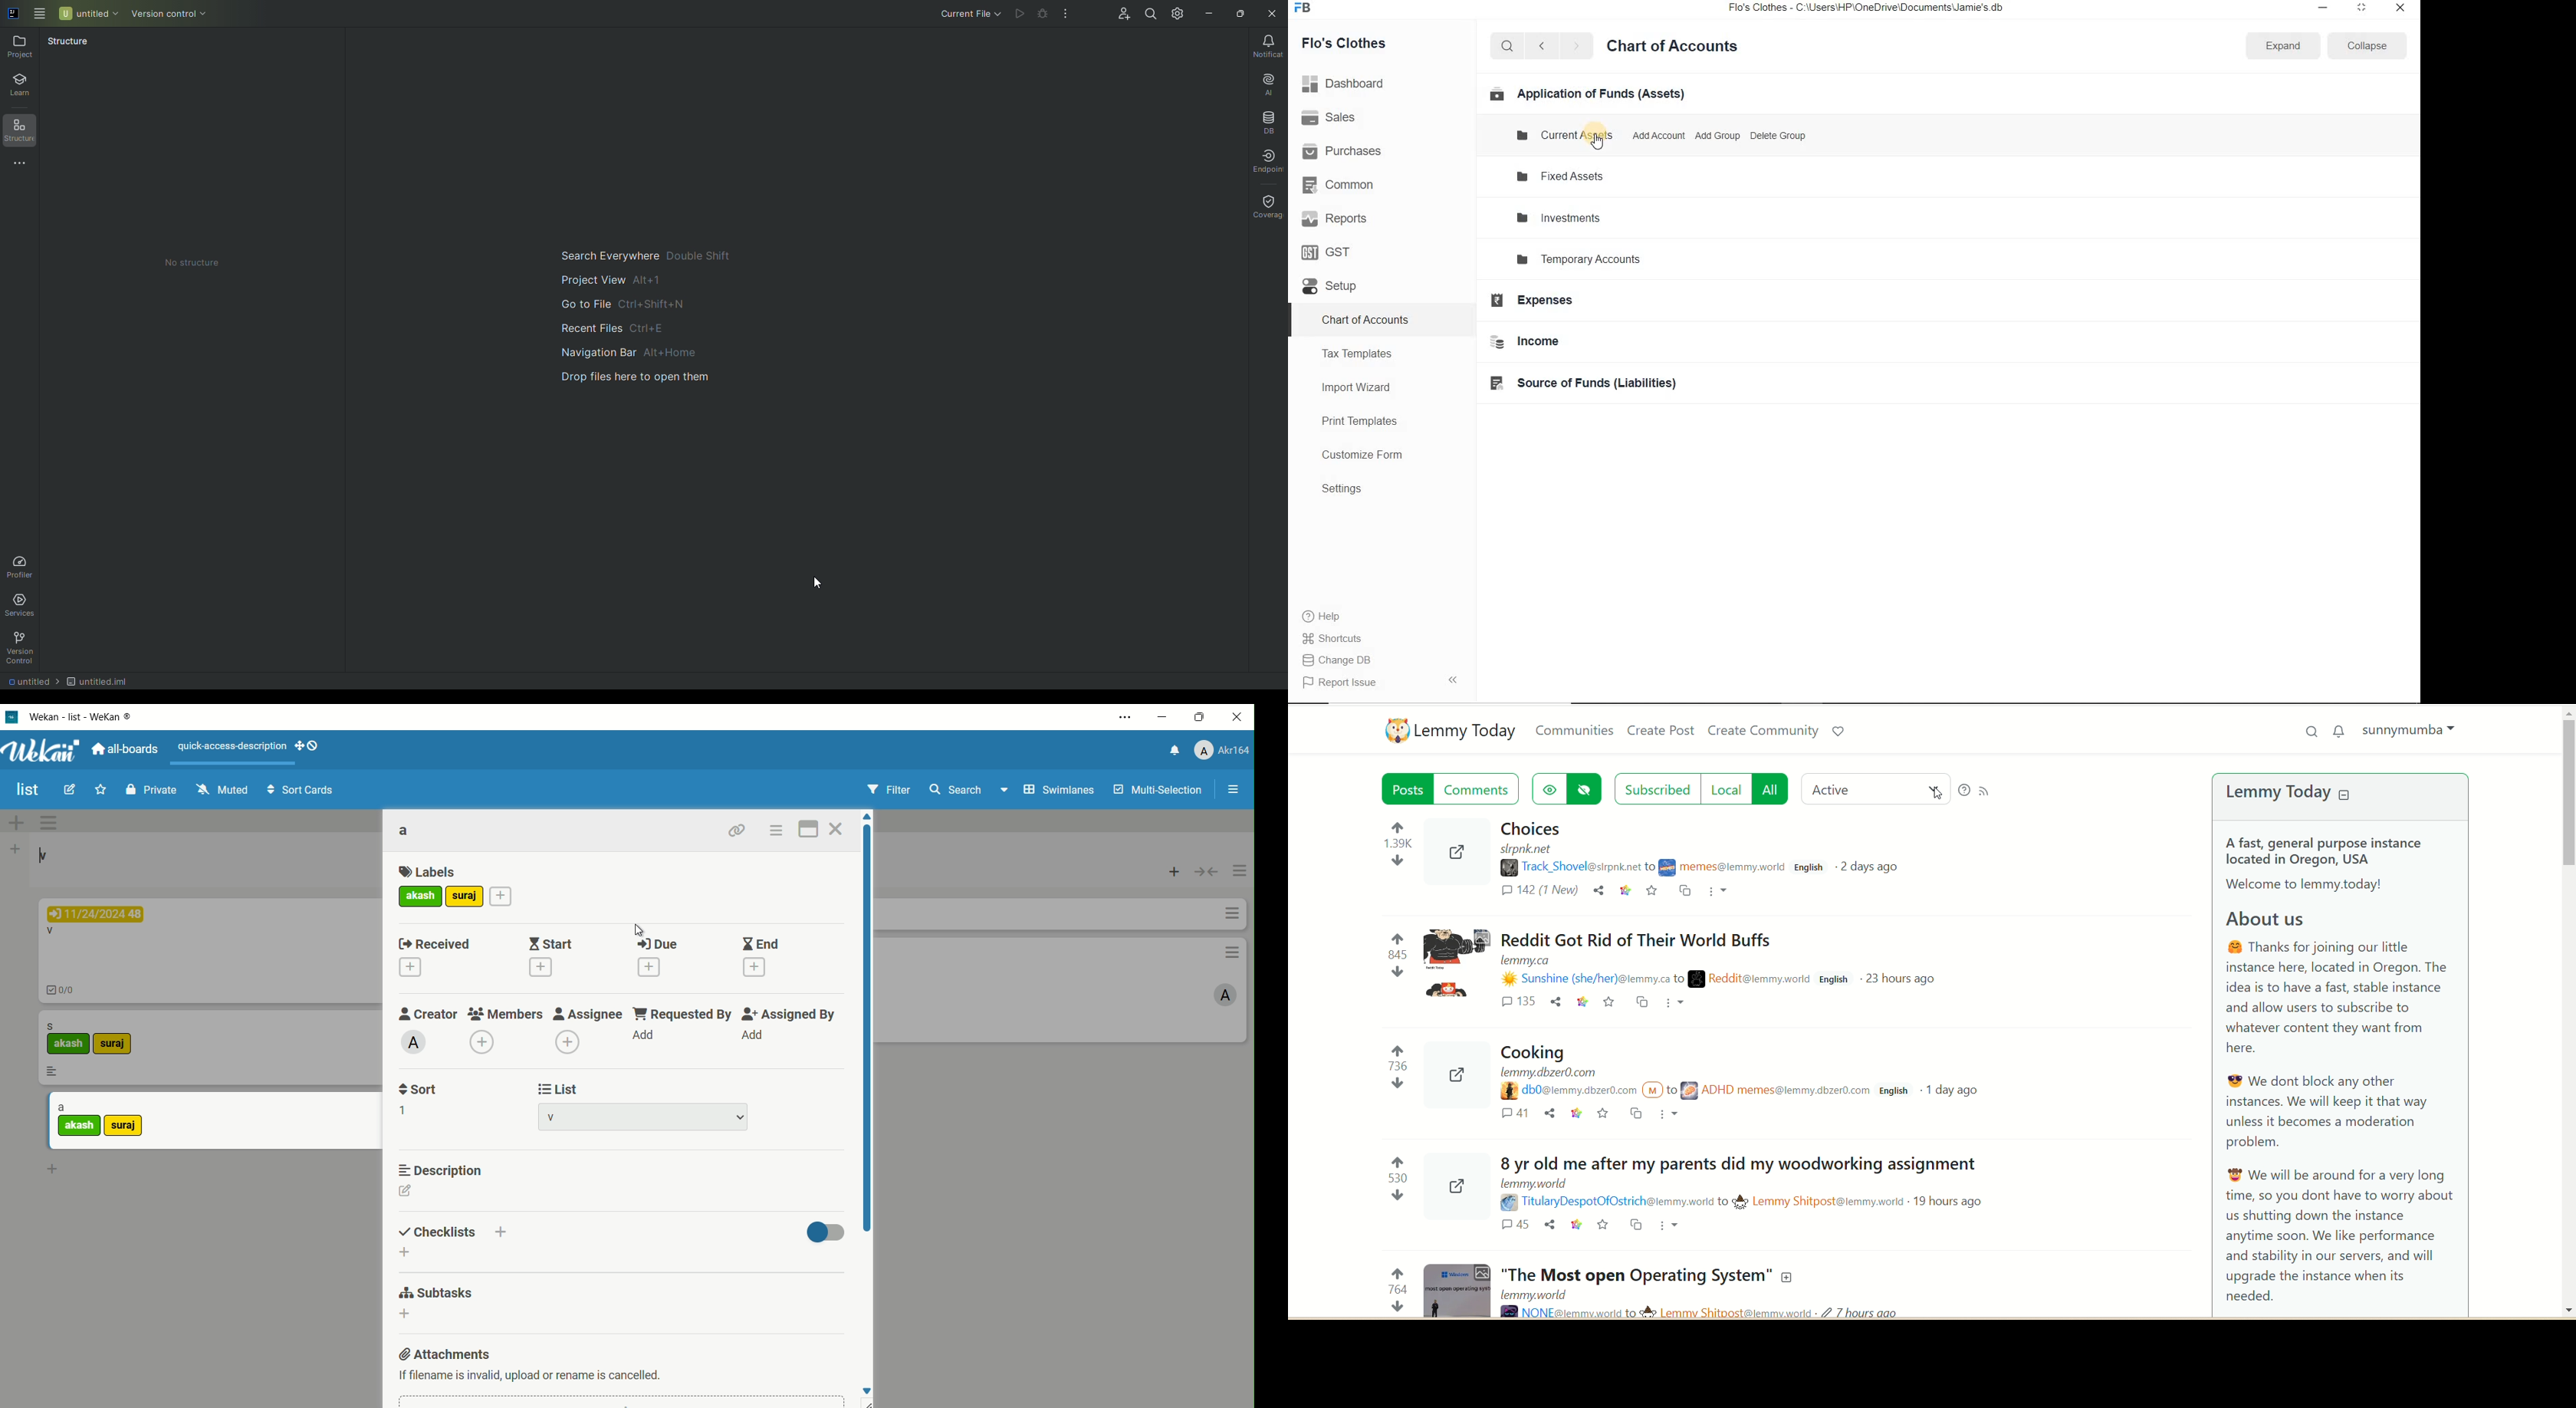 This screenshot has height=1428, width=2576. What do you see at coordinates (1338, 659) in the screenshot?
I see `Change DB` at bounding box center [1338, 659].